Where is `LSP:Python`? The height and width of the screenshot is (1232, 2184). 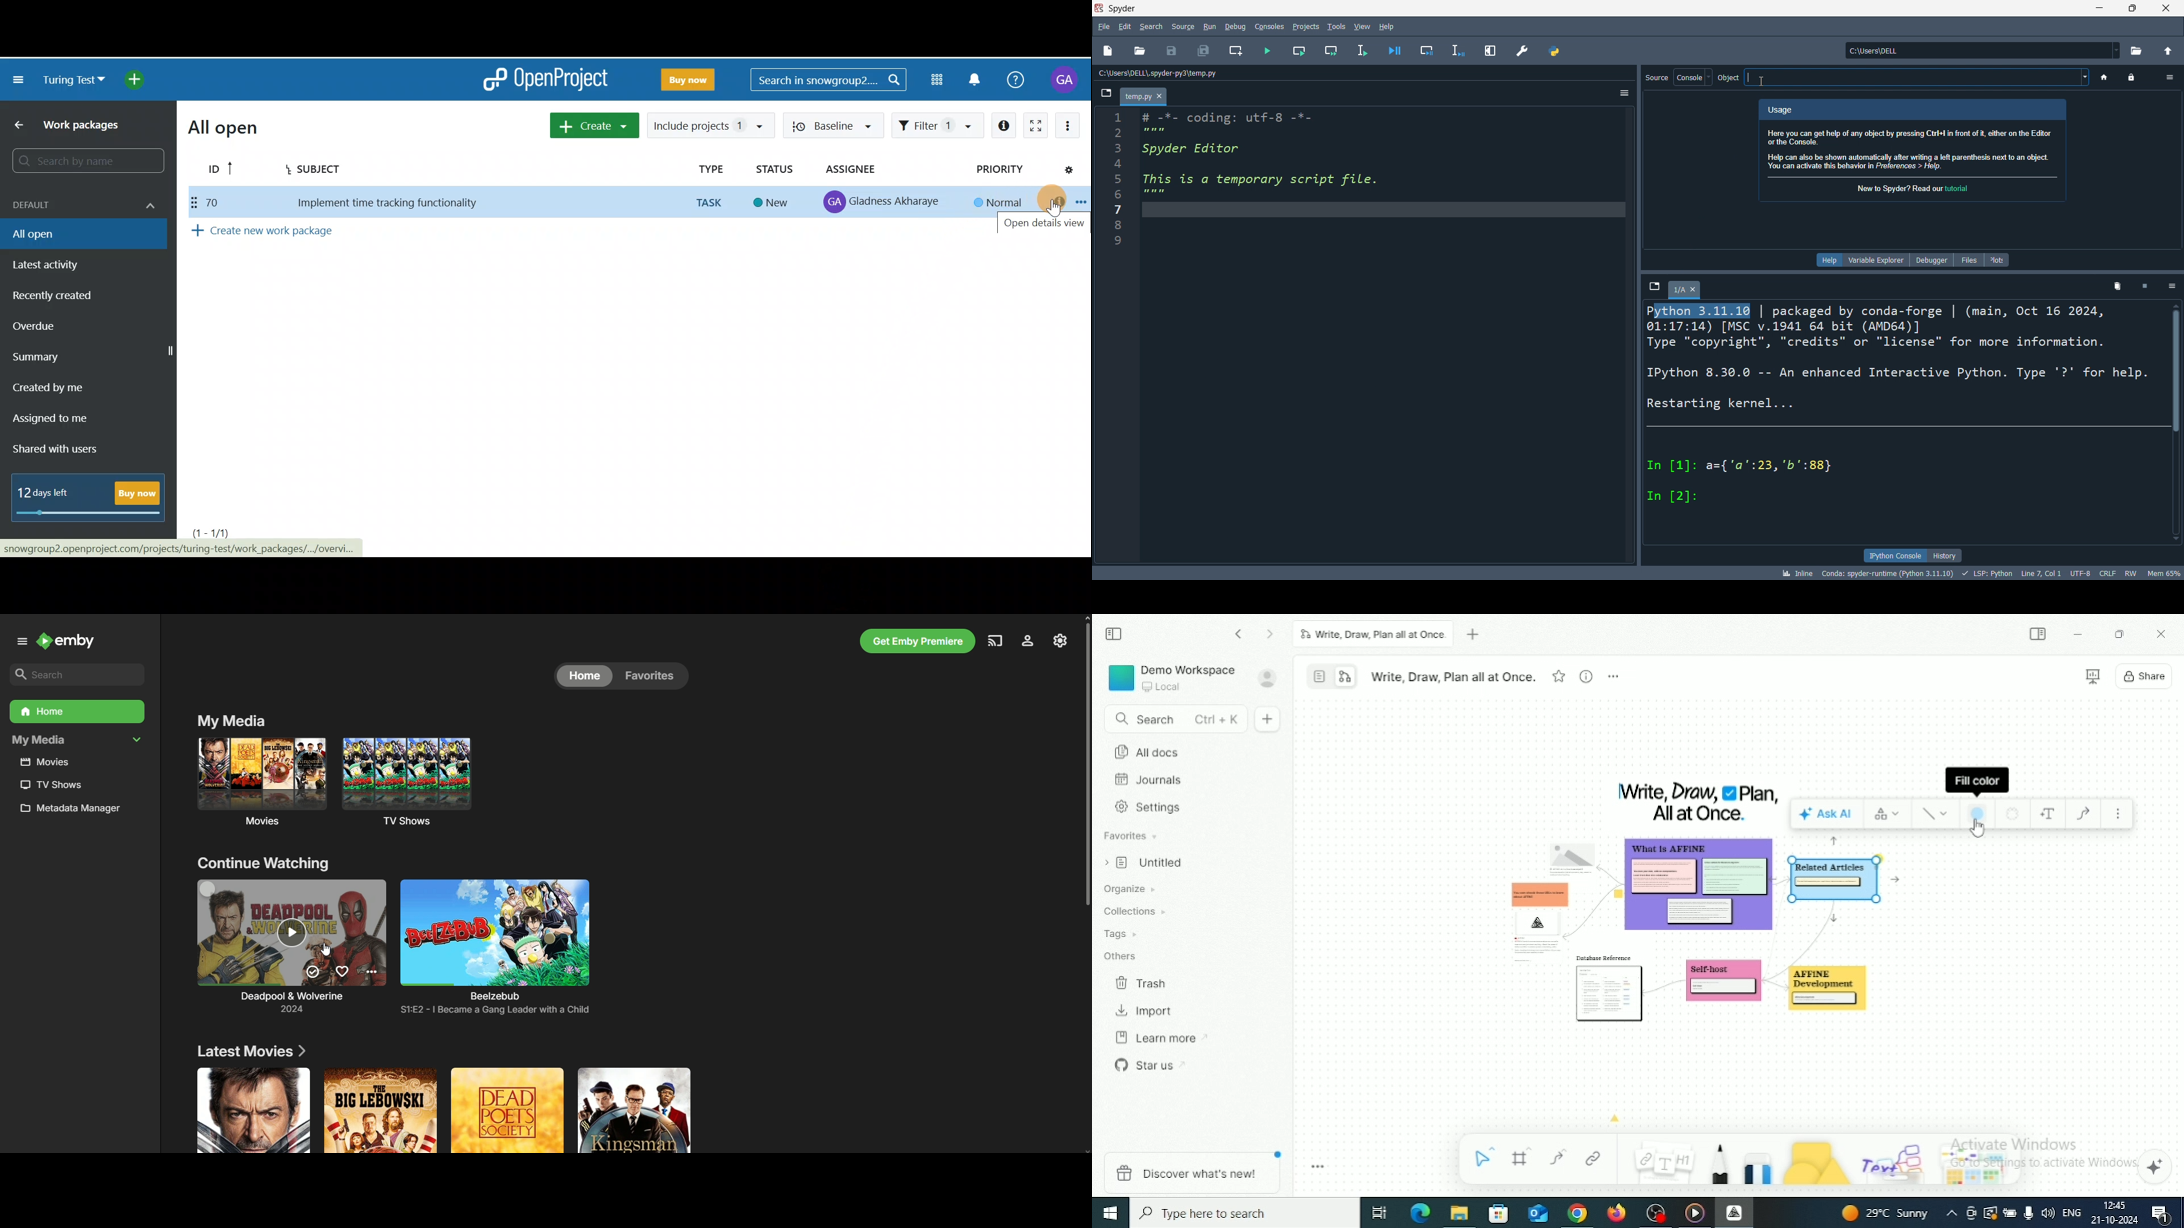 LSP:Python is located at coordinates (1989, 573).